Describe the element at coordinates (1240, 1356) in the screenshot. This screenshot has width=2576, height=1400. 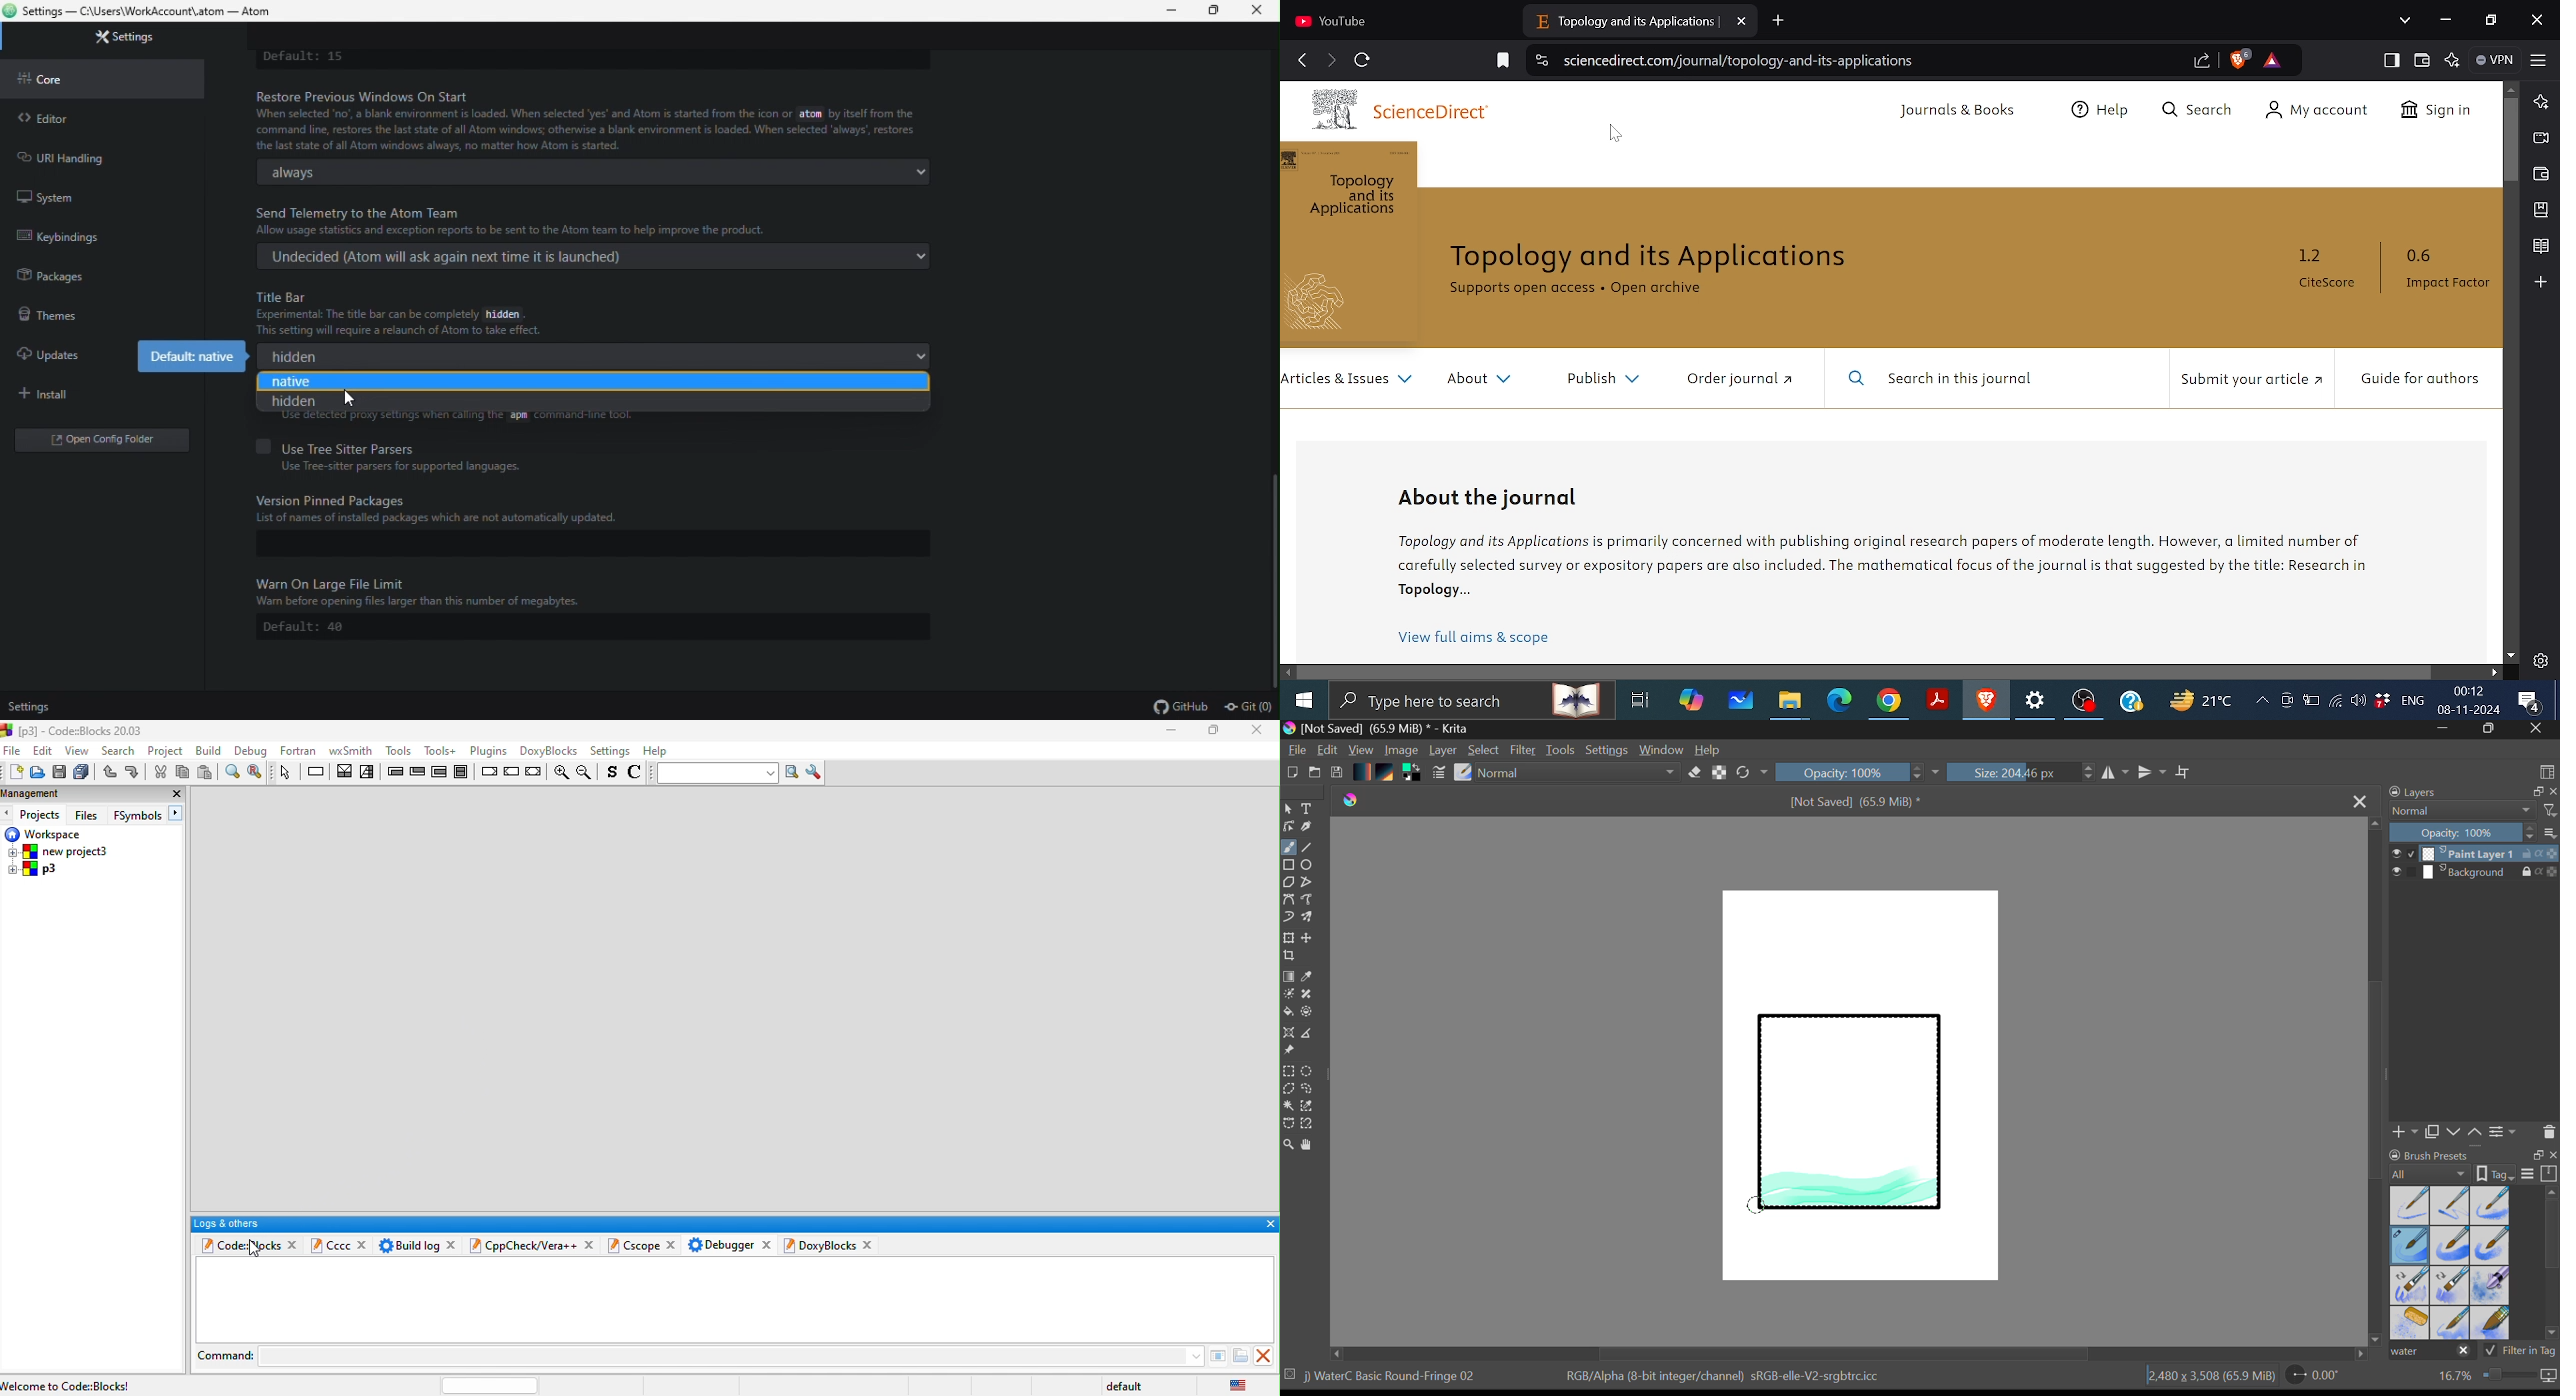
I see `load from file` at that location.